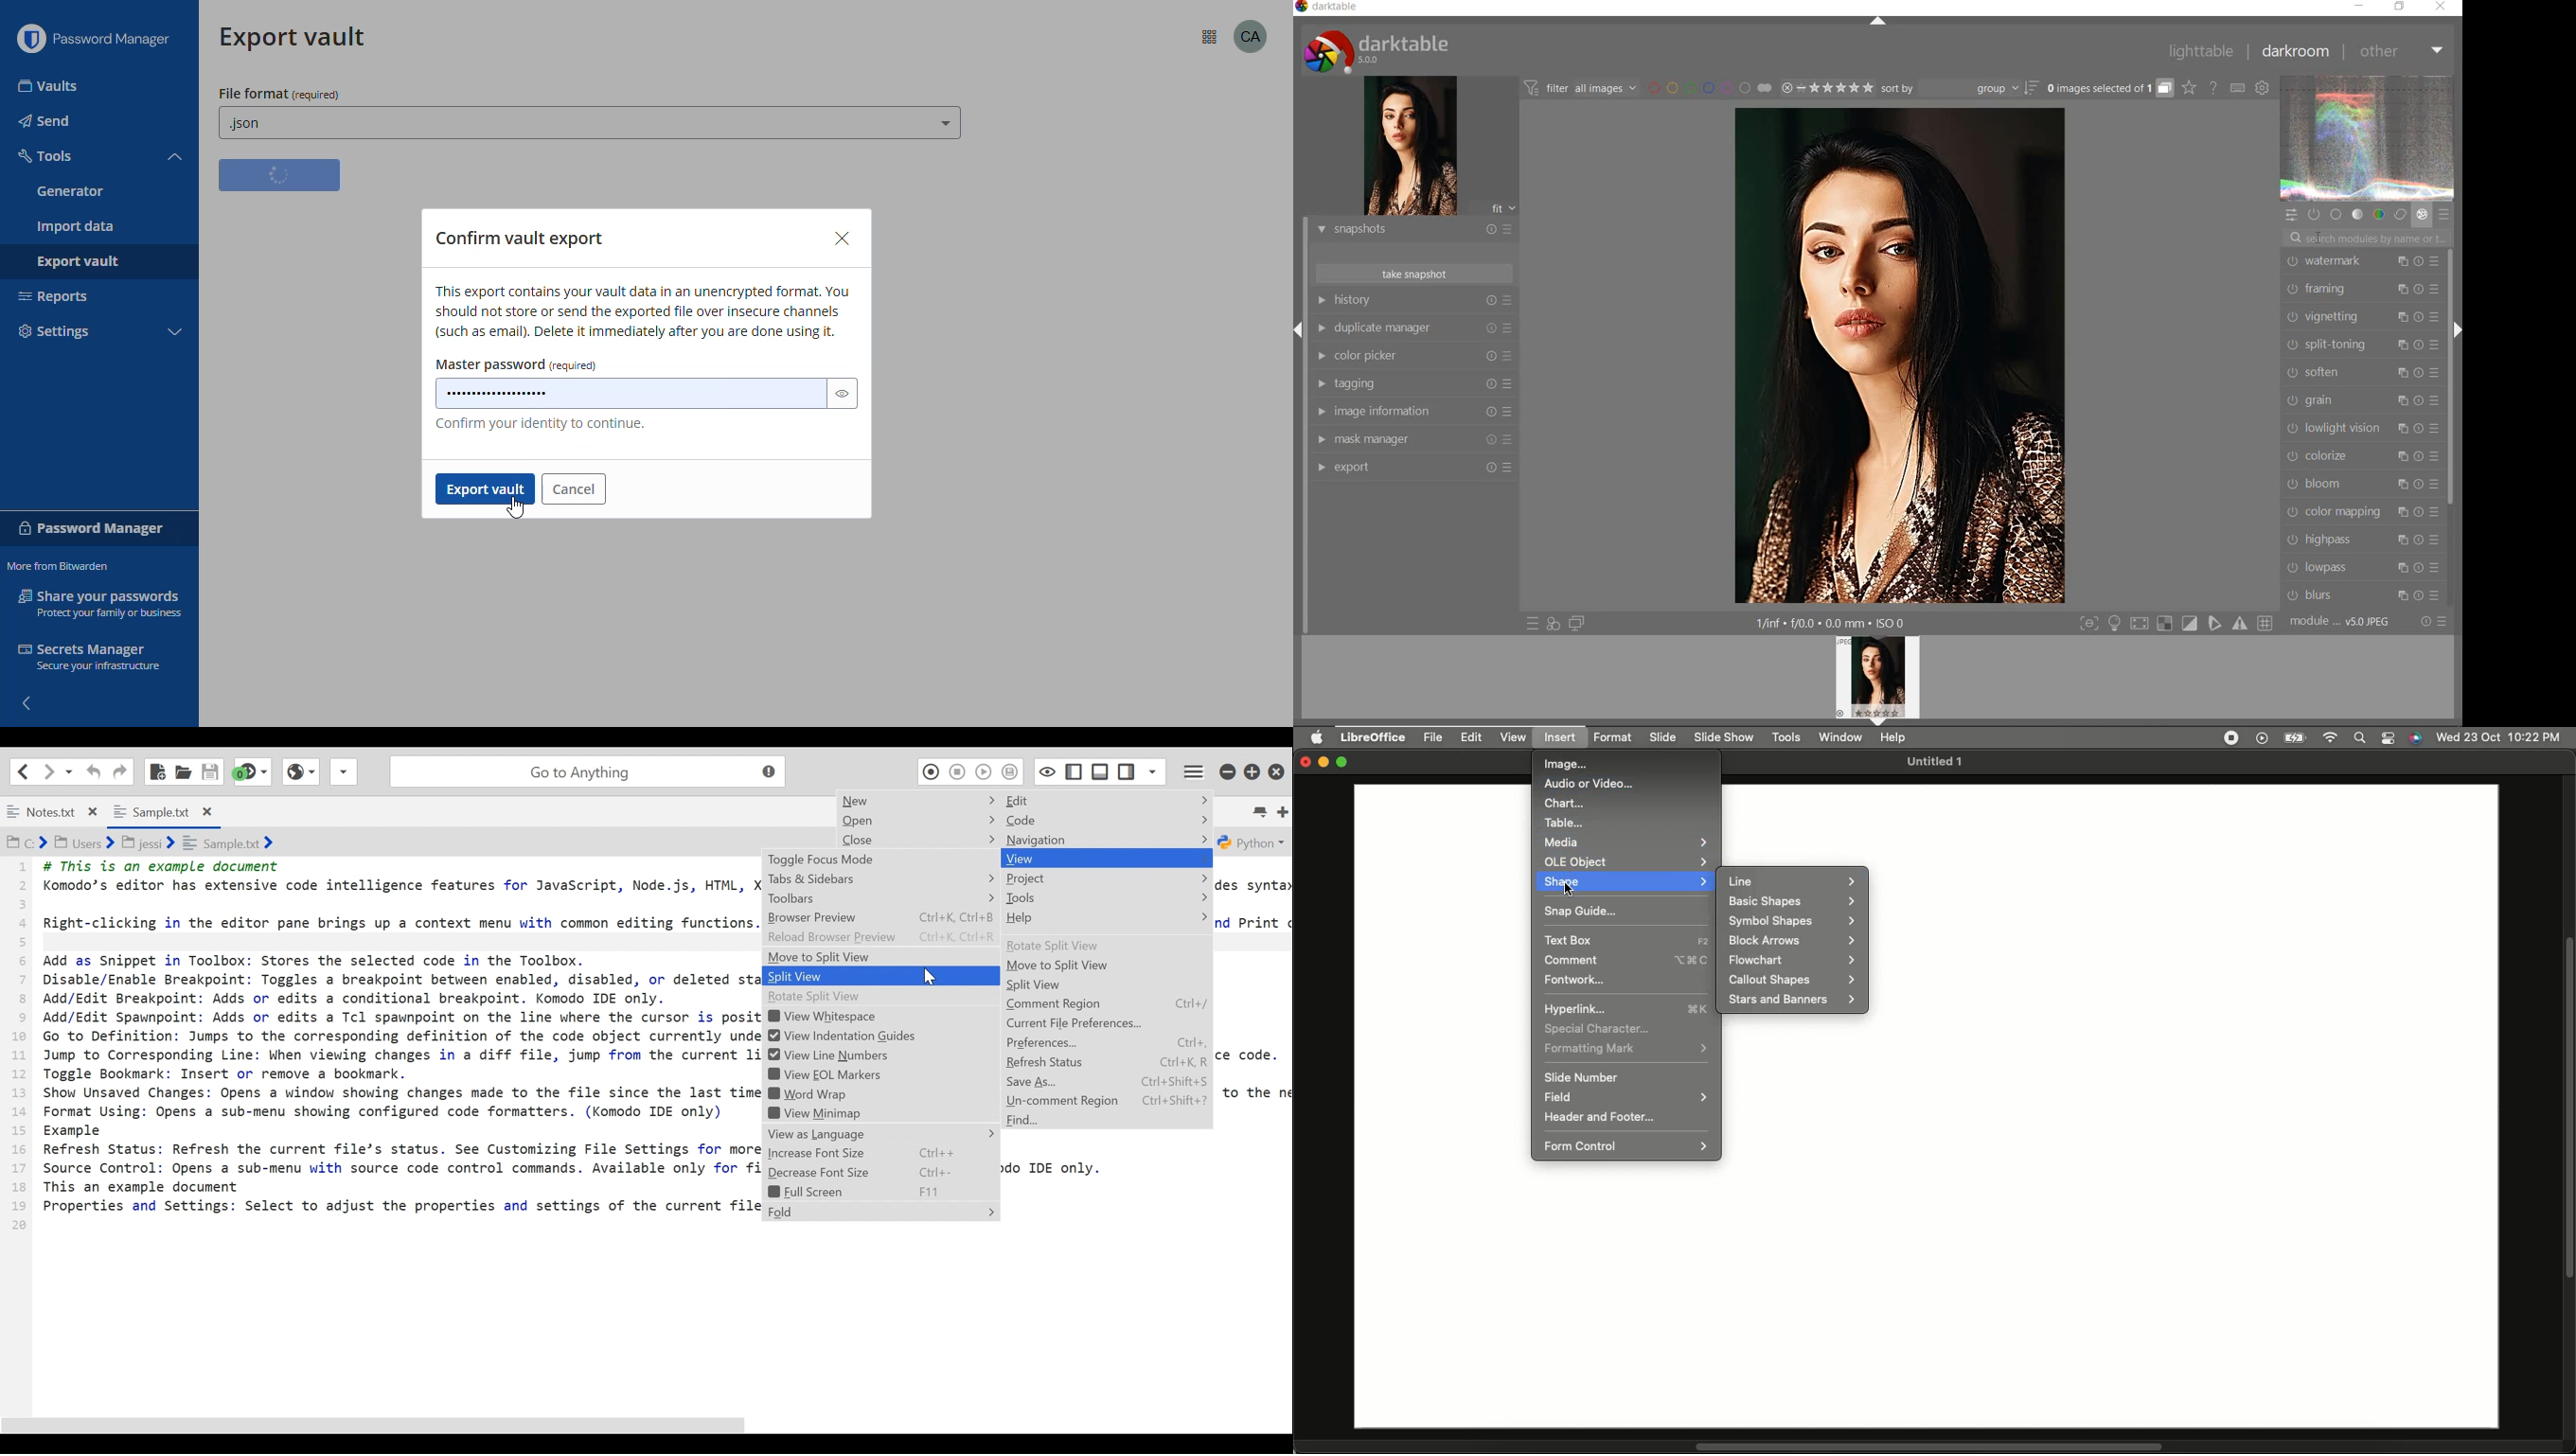  I want to click on Media, so click(1624, 841).